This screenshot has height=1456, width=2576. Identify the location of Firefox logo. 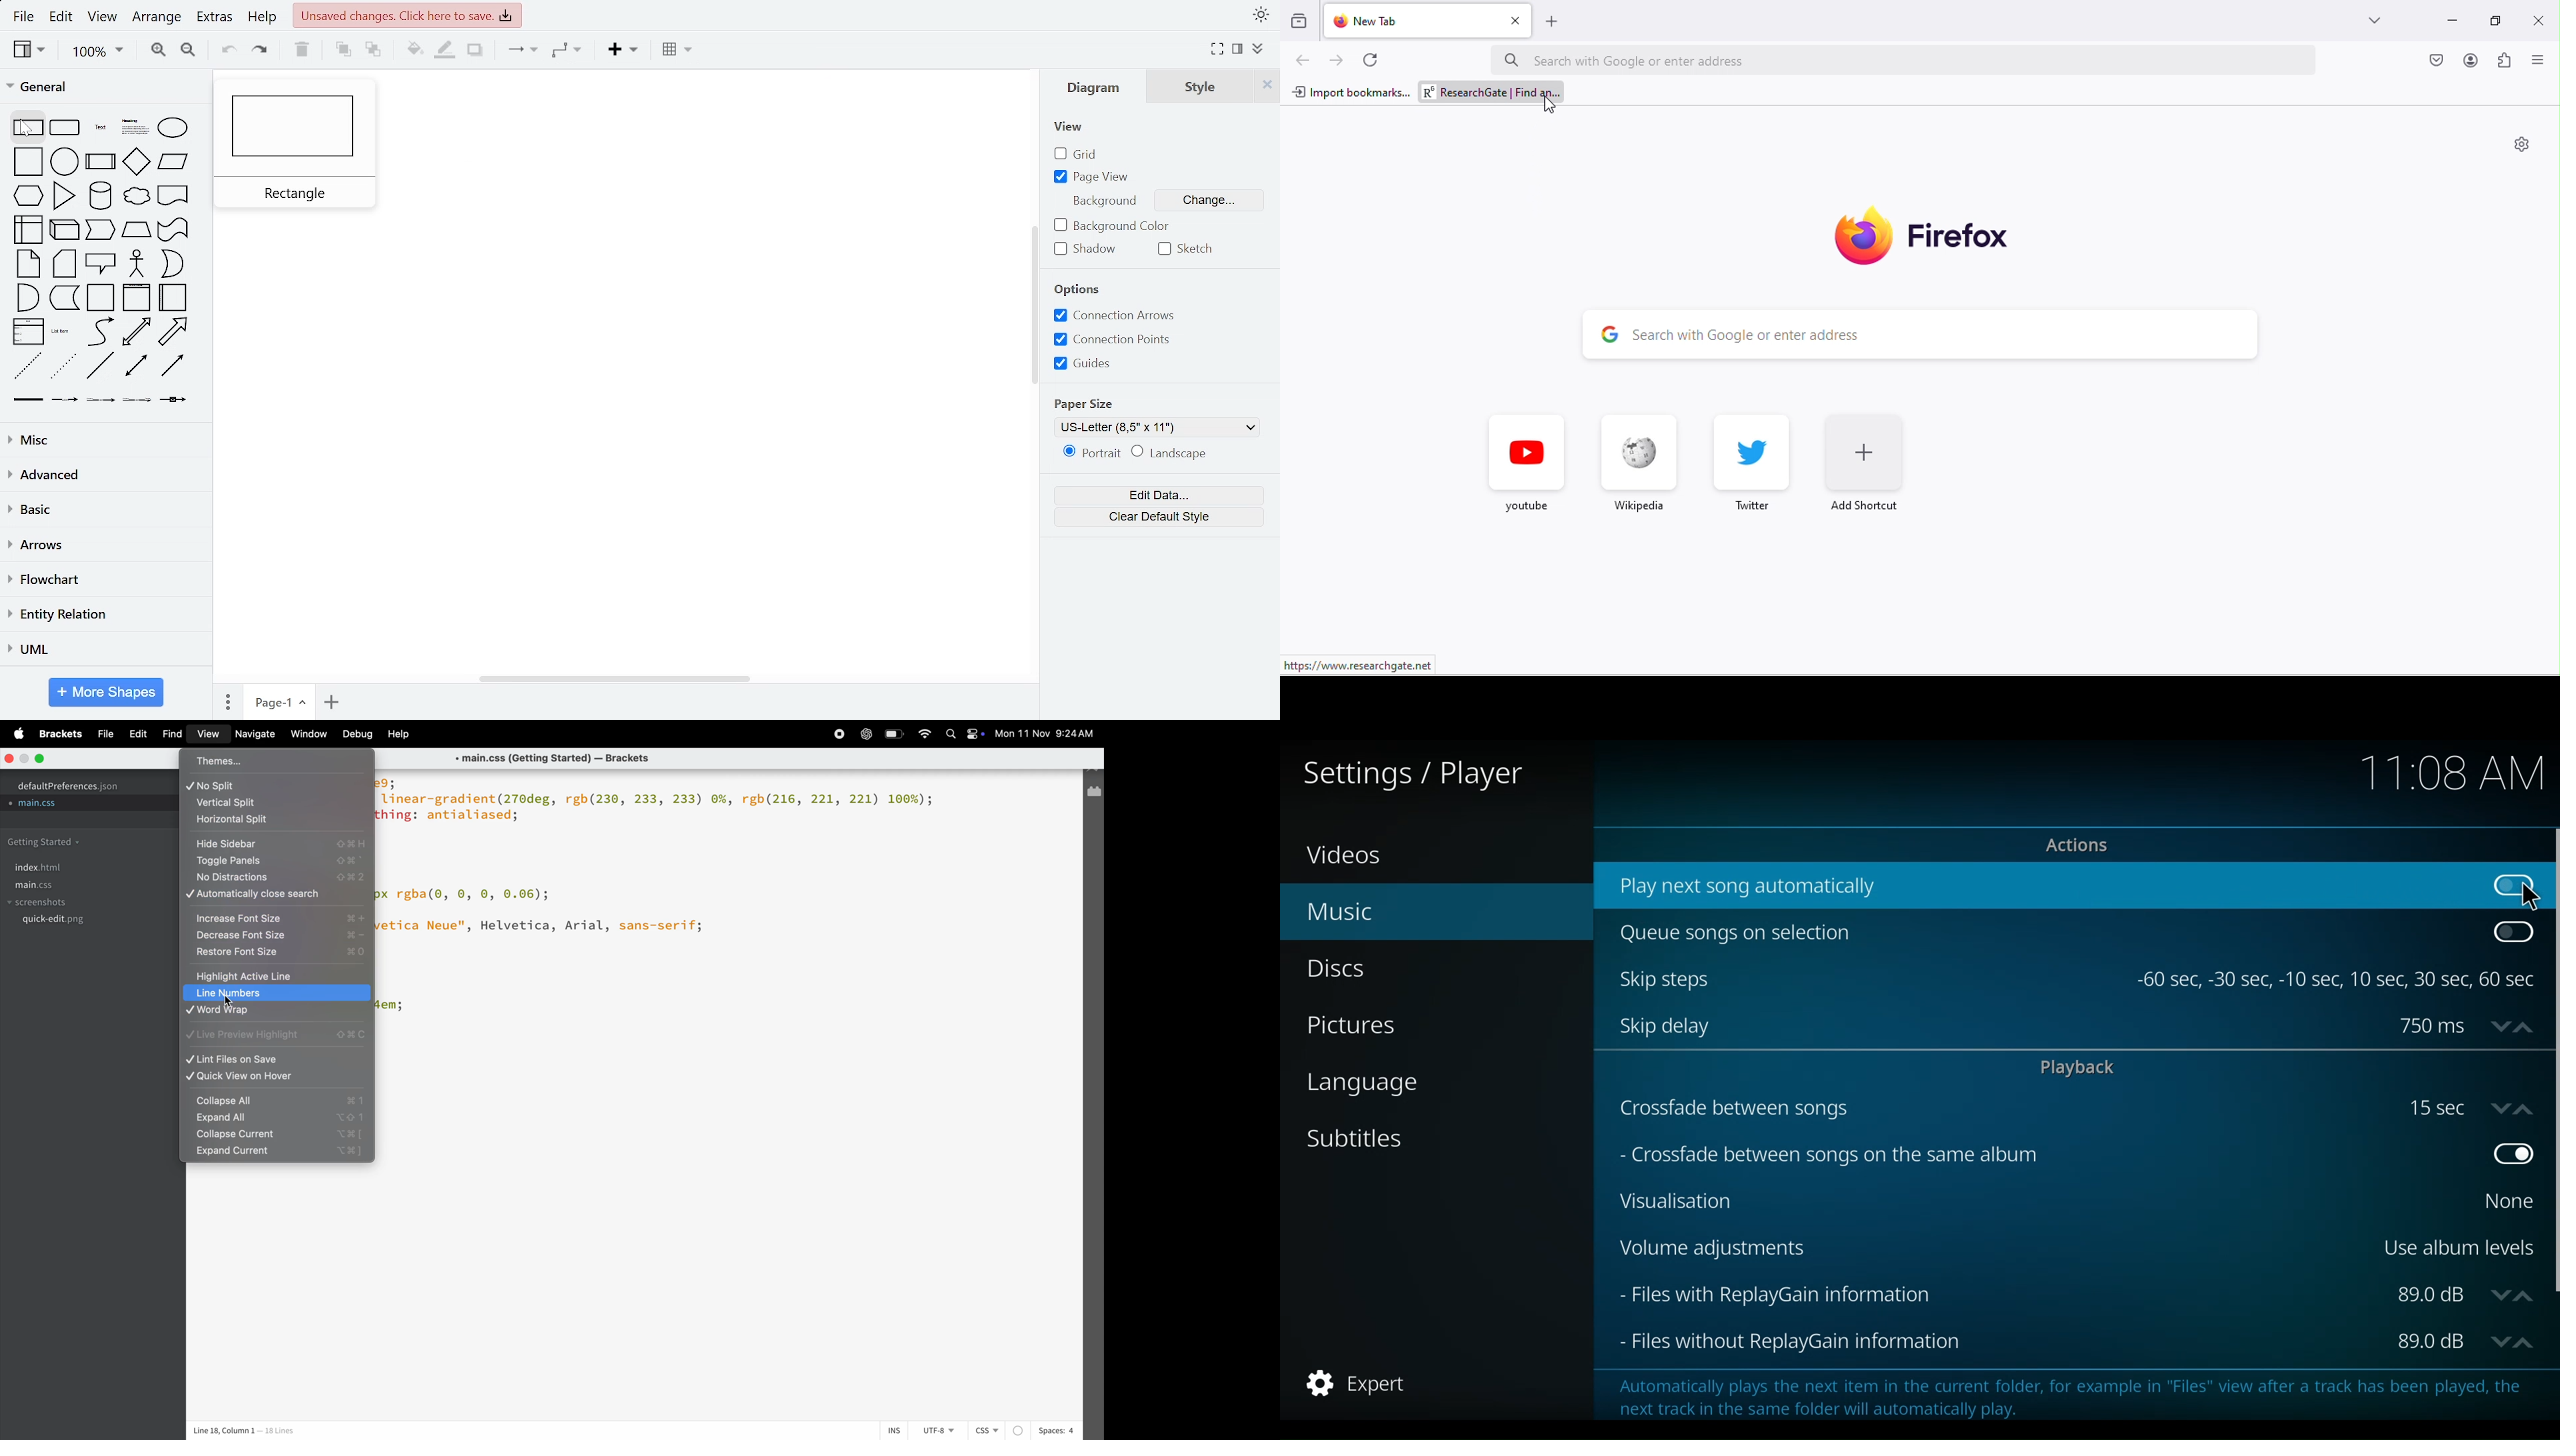
(1861, 234).